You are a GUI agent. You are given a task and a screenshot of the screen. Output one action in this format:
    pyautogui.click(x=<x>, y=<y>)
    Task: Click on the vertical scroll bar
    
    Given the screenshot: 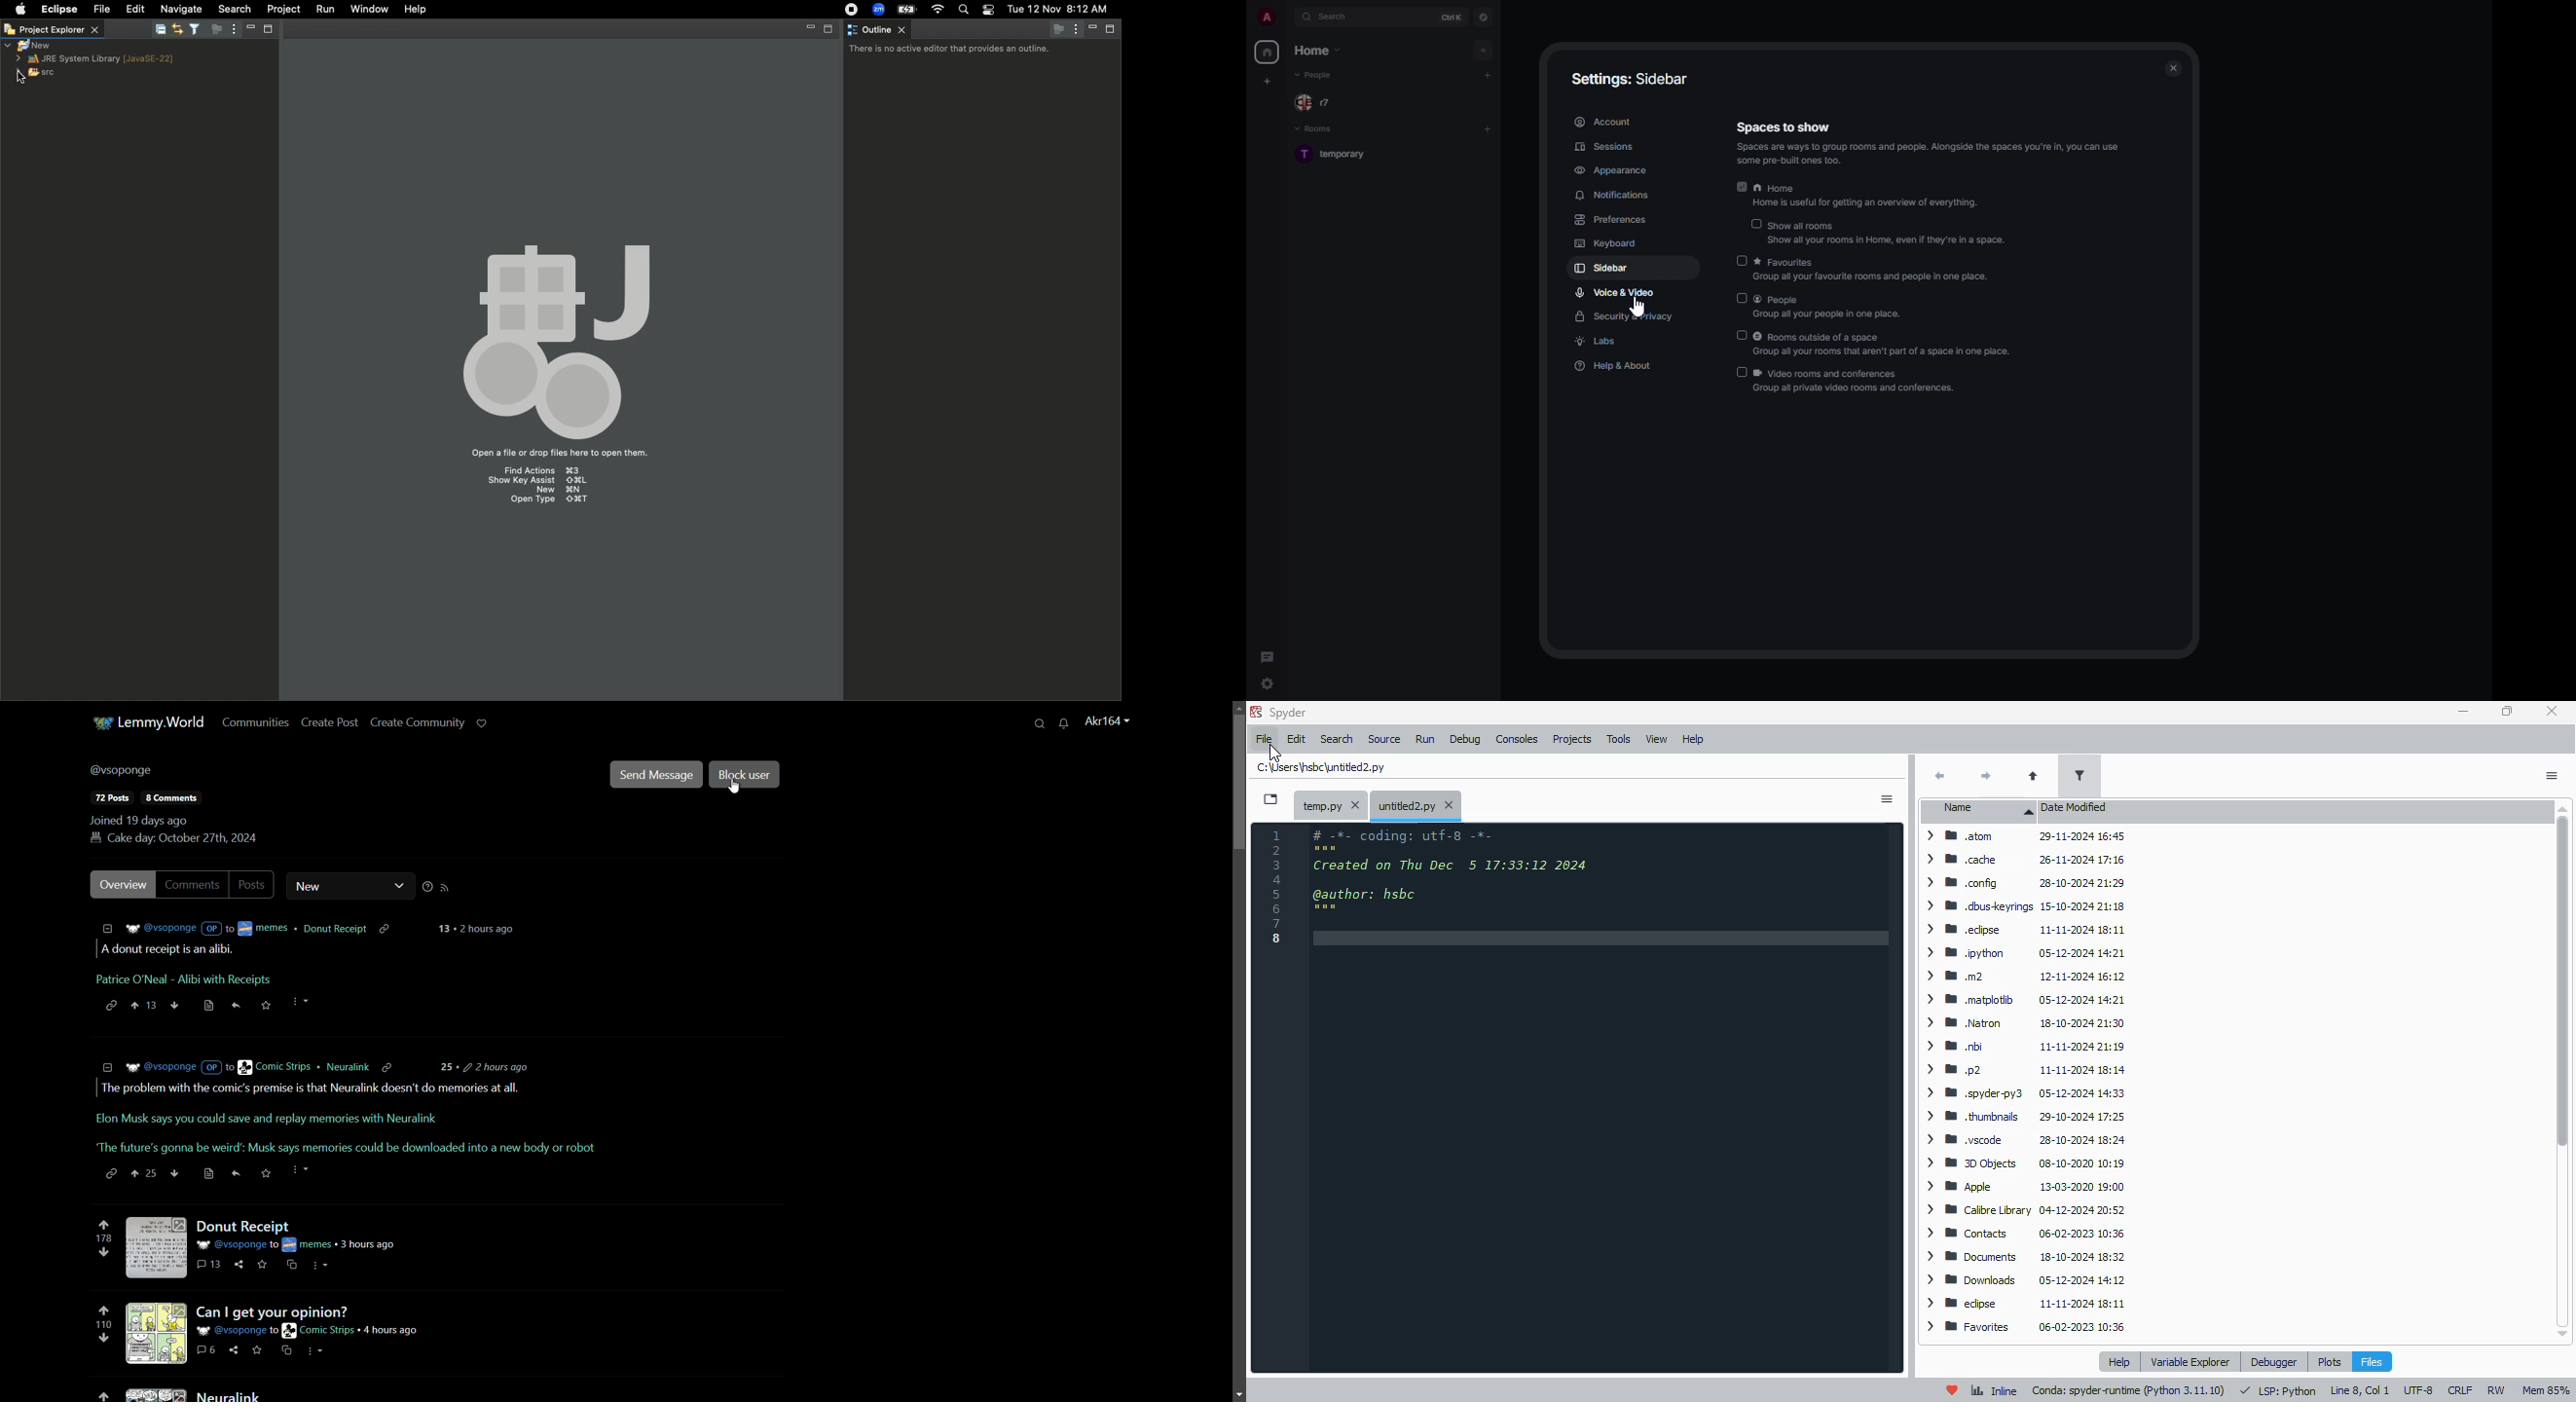 What is the action you would take?
    pyautogui.click(x=2559, y=1071)
    